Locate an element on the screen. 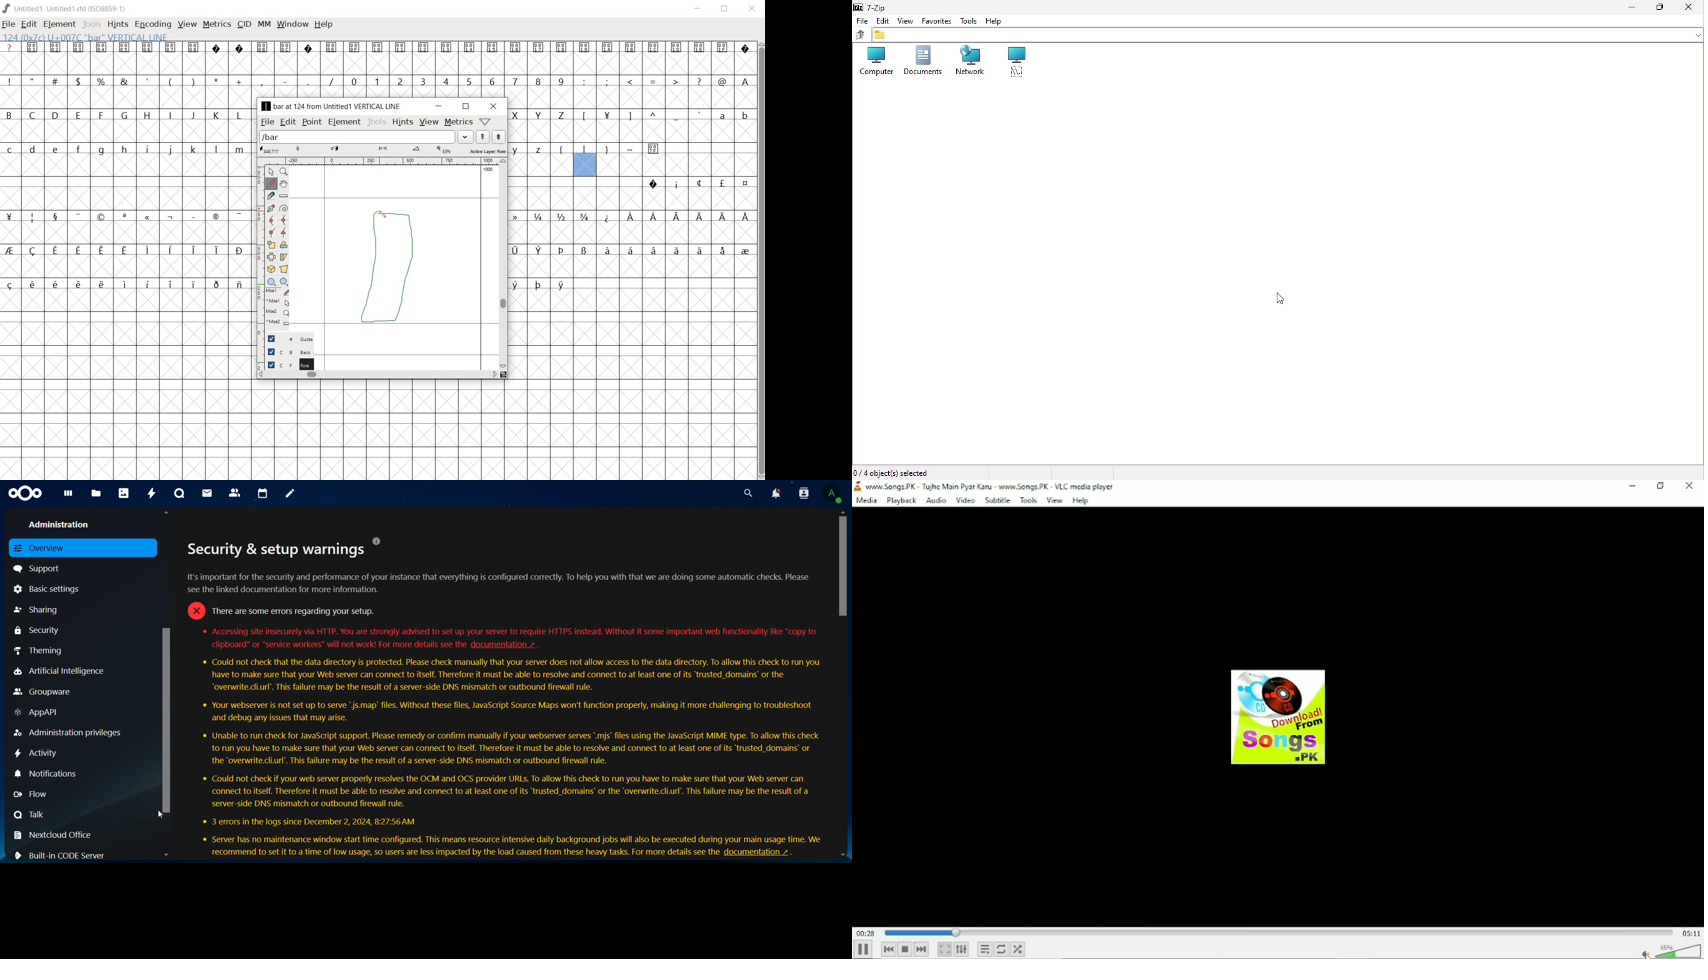 Image resolution: width=1708 pixels, height=980 pixels. close is located at coordinates (753, 9).